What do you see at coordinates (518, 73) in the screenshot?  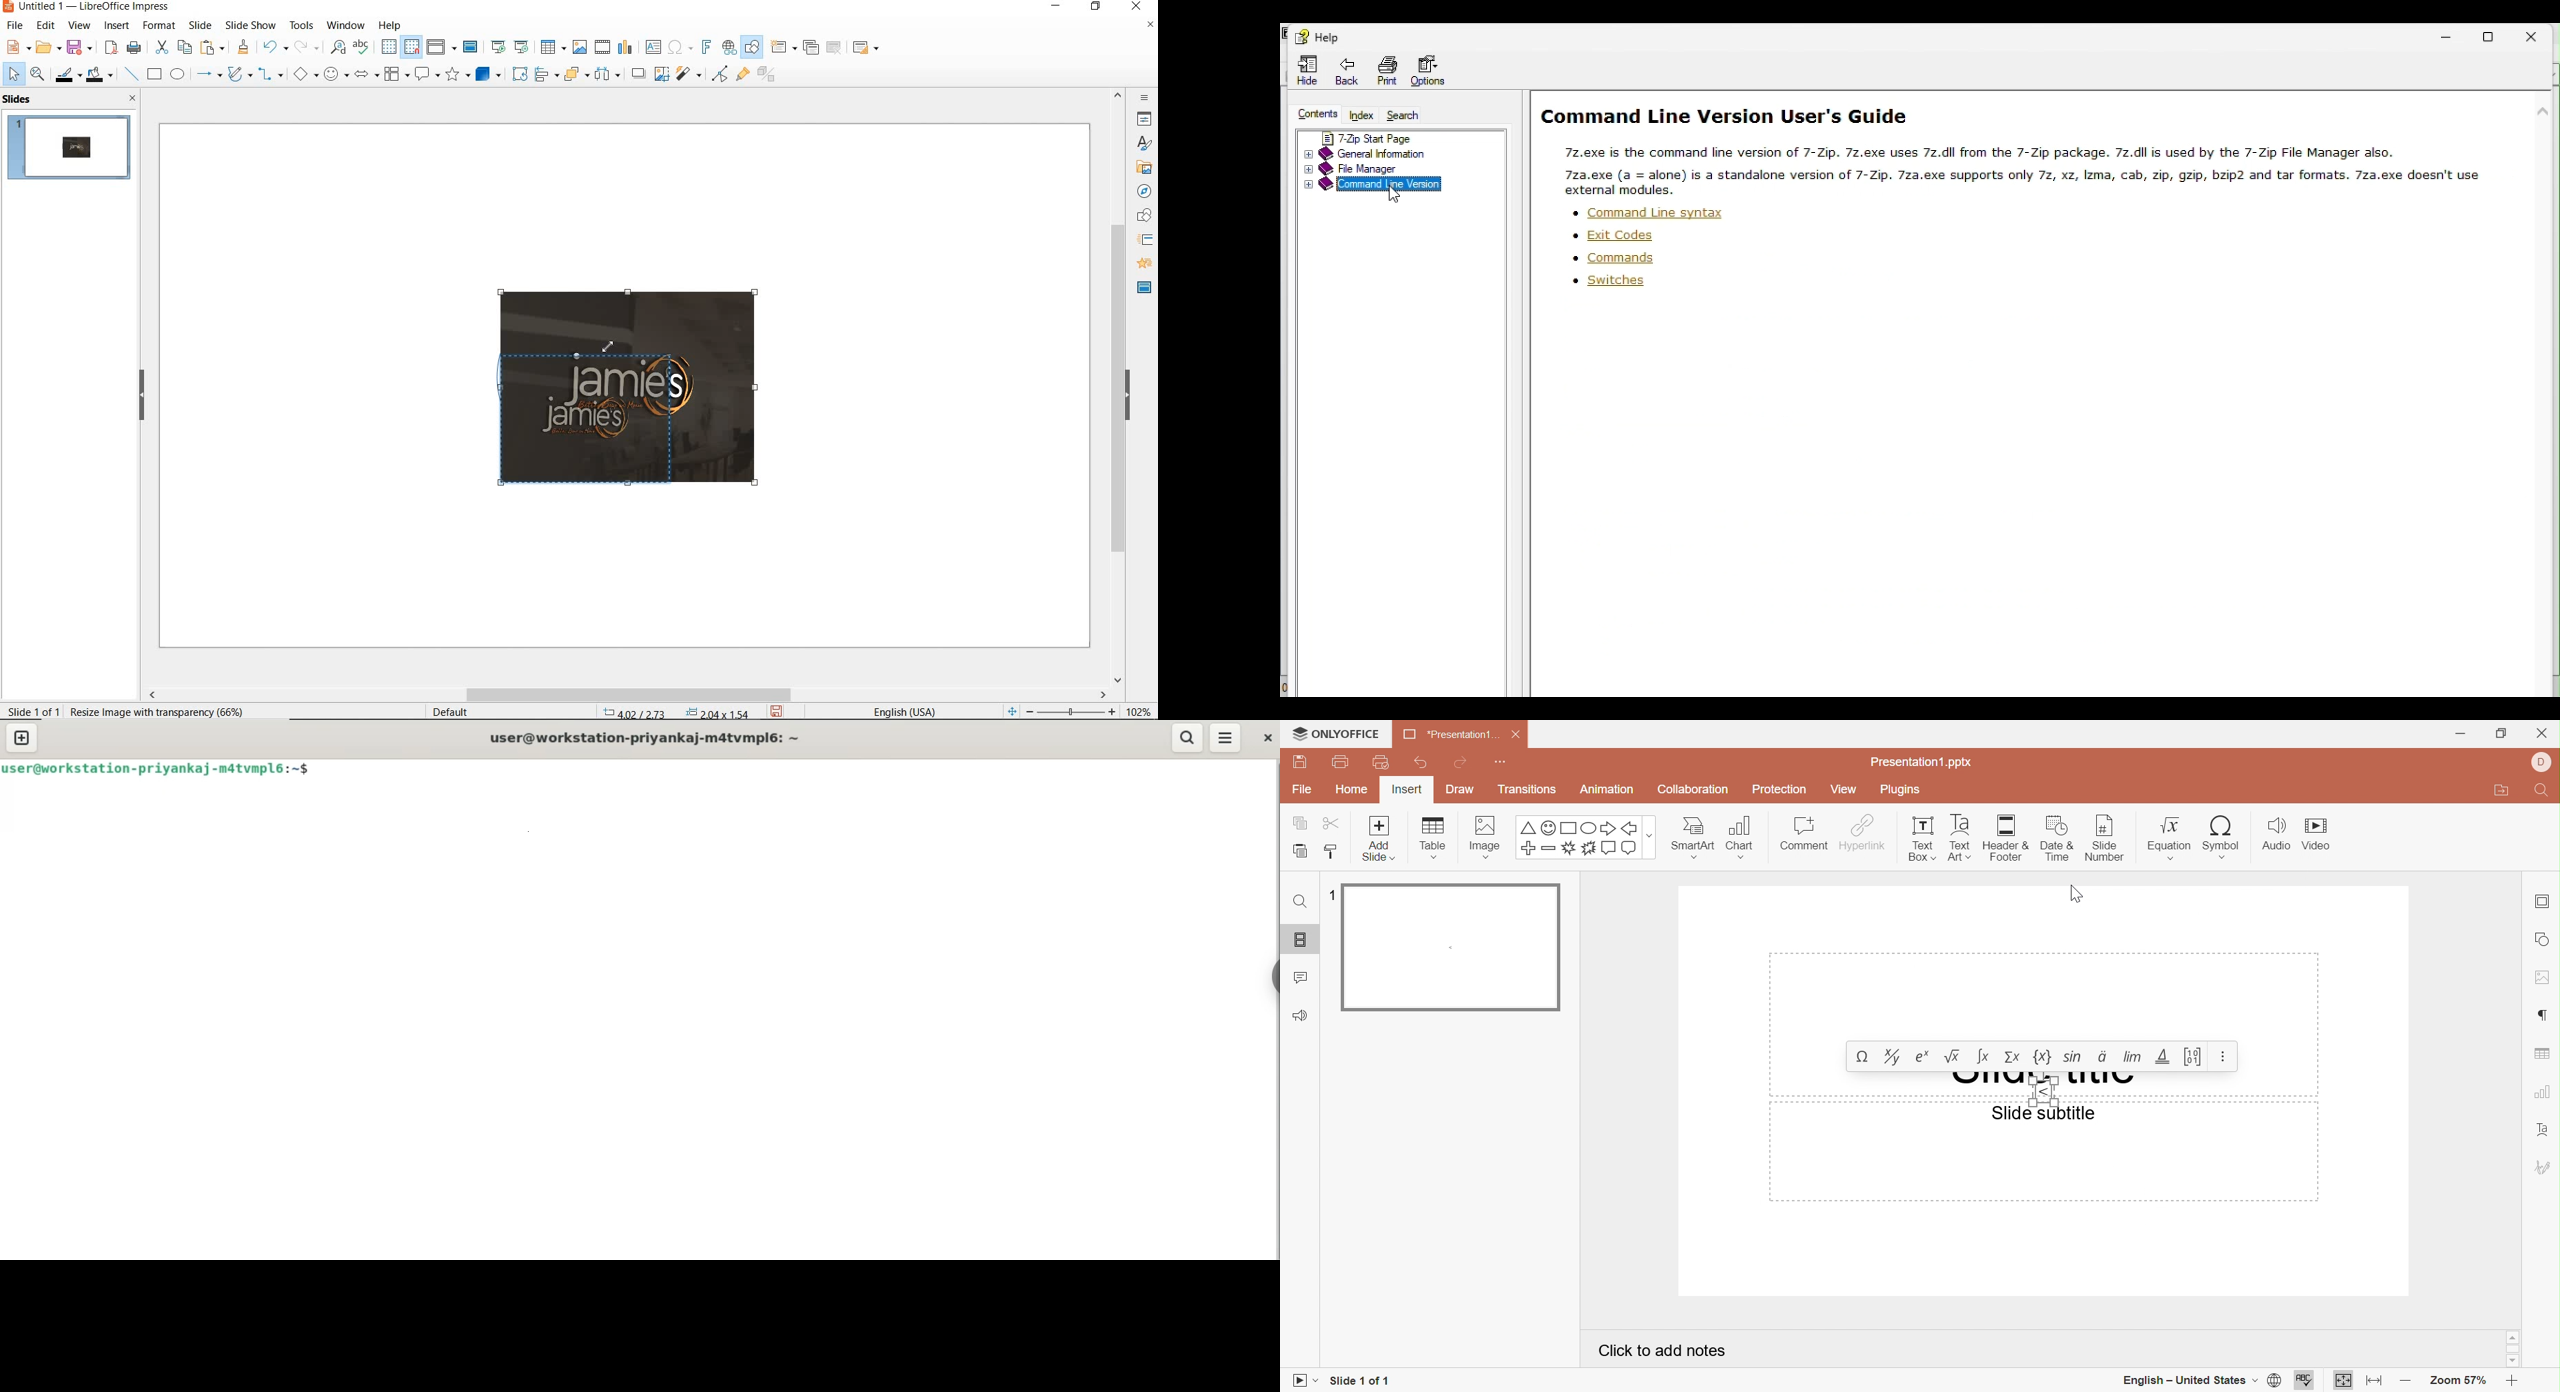 I see `rotate` at bounding box center [518, 73].